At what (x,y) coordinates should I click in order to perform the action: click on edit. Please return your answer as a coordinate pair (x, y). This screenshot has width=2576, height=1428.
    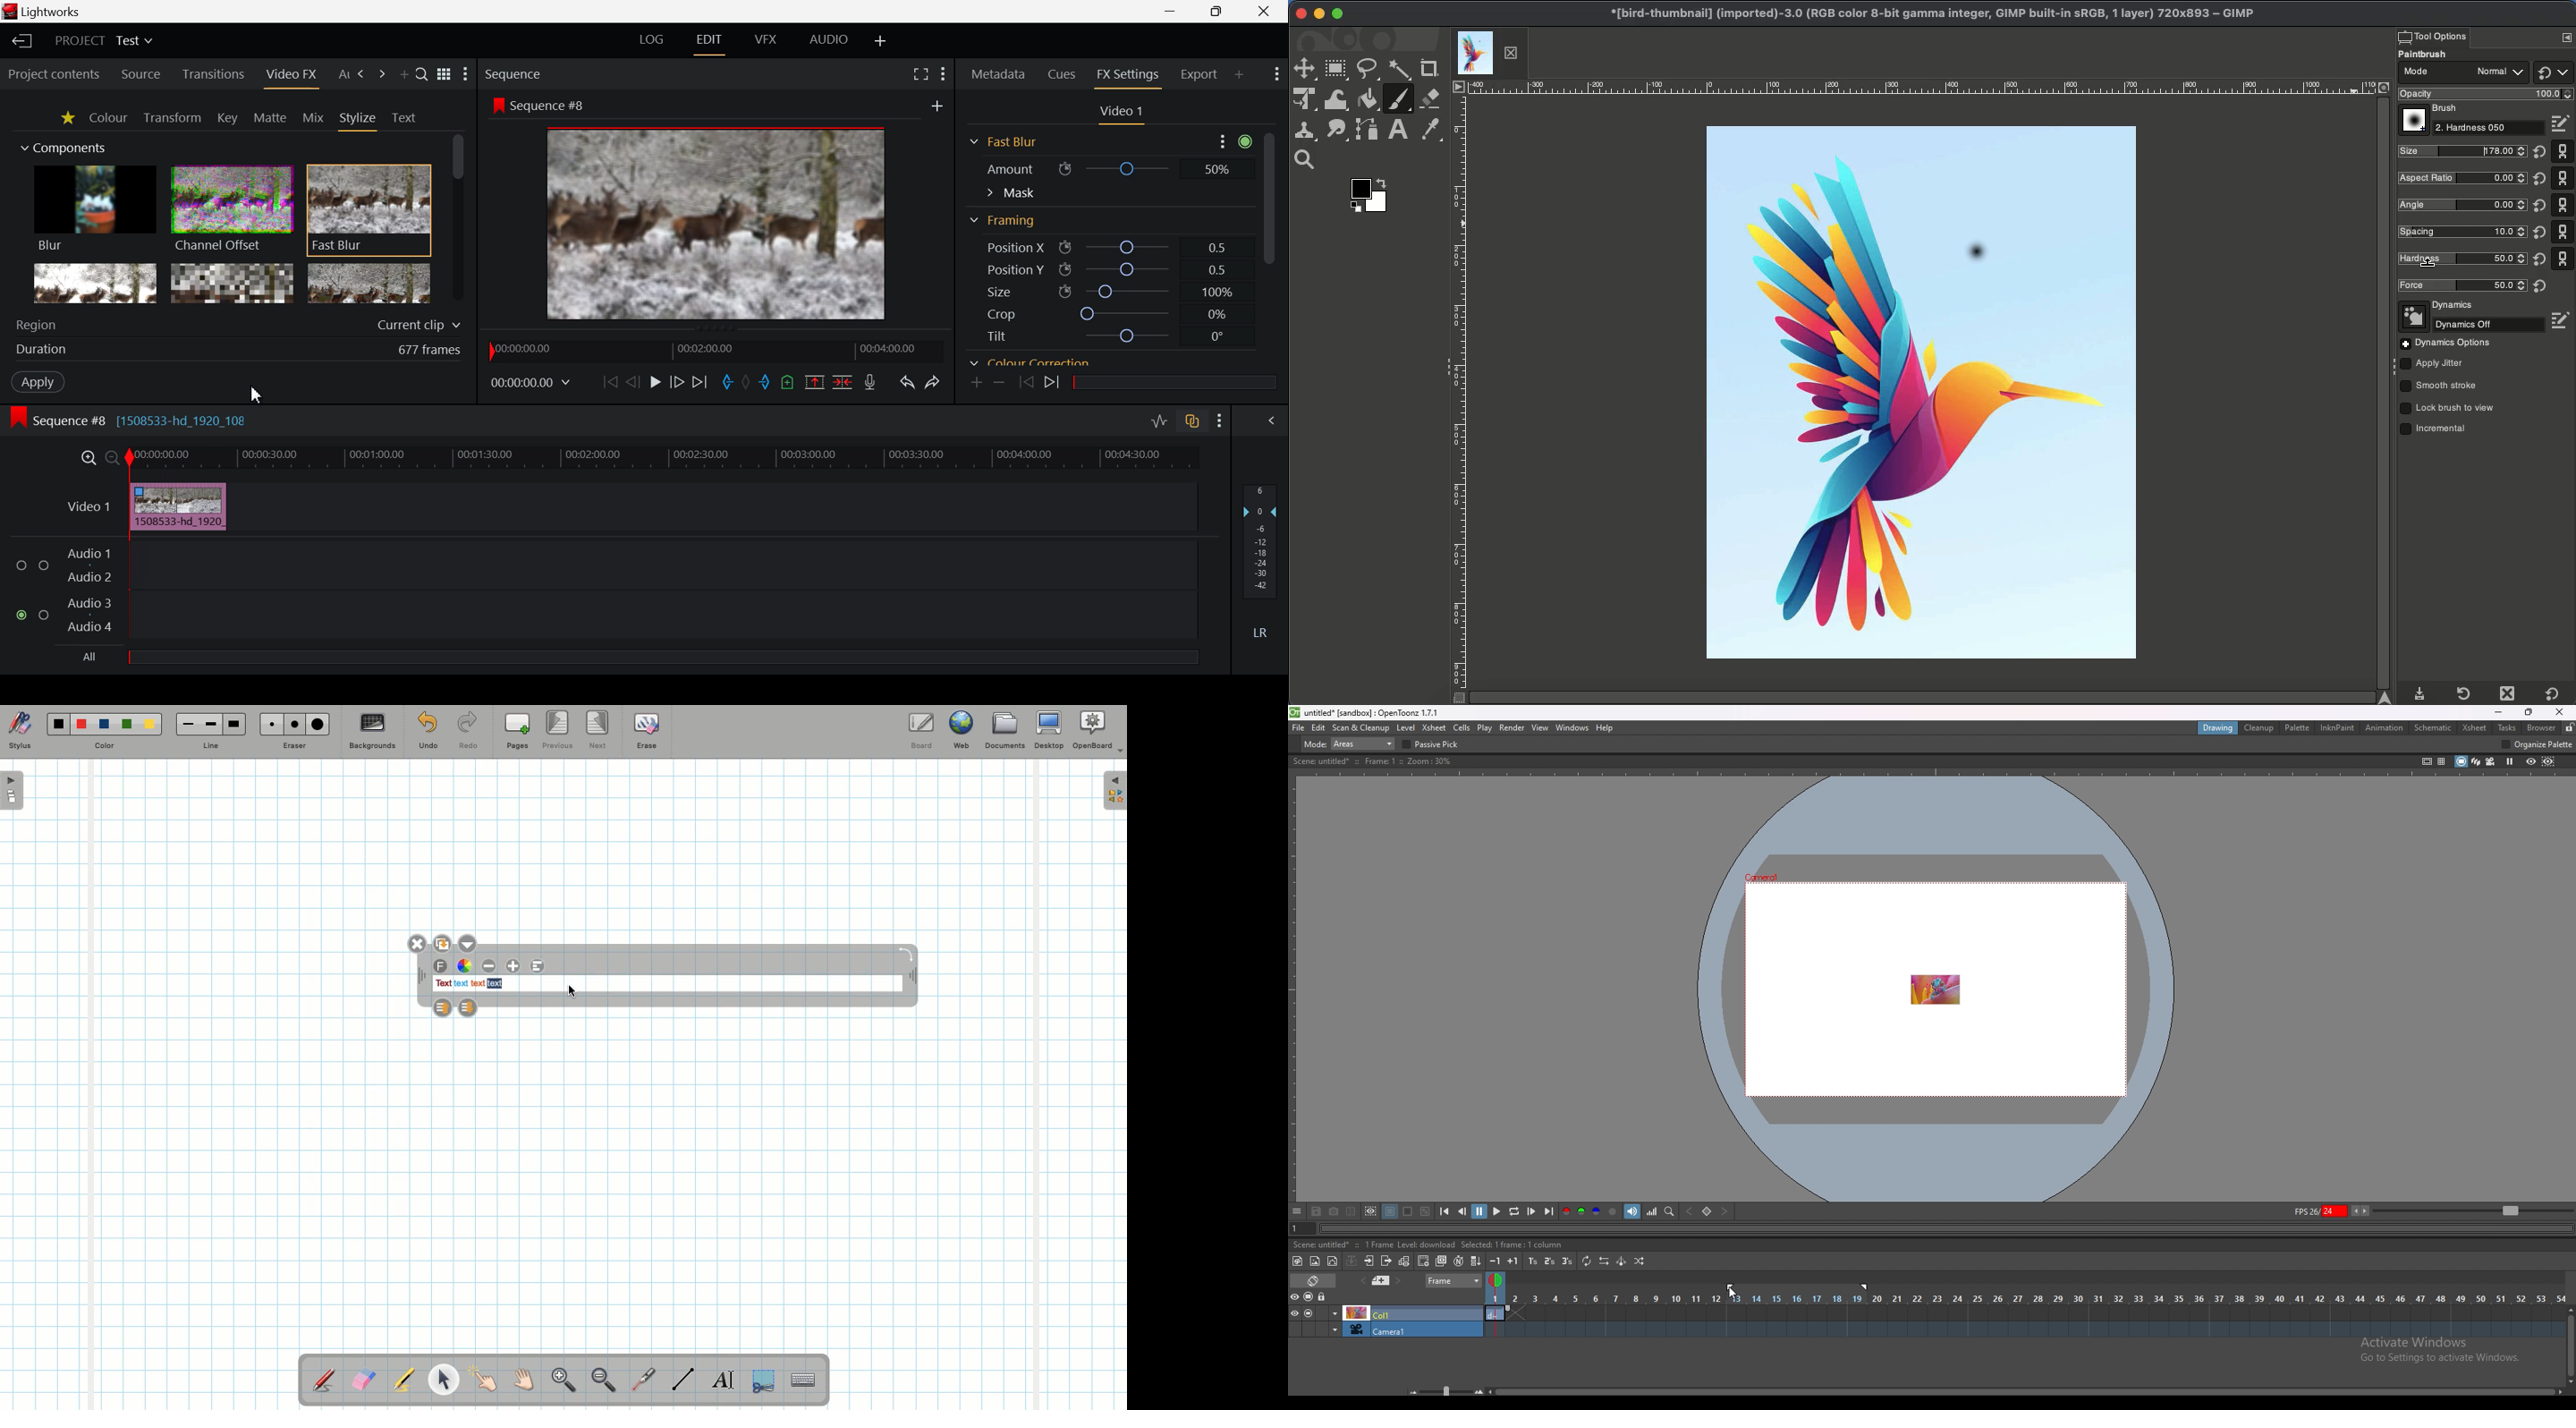
    Looking at the image, I should click on (1319, 728).